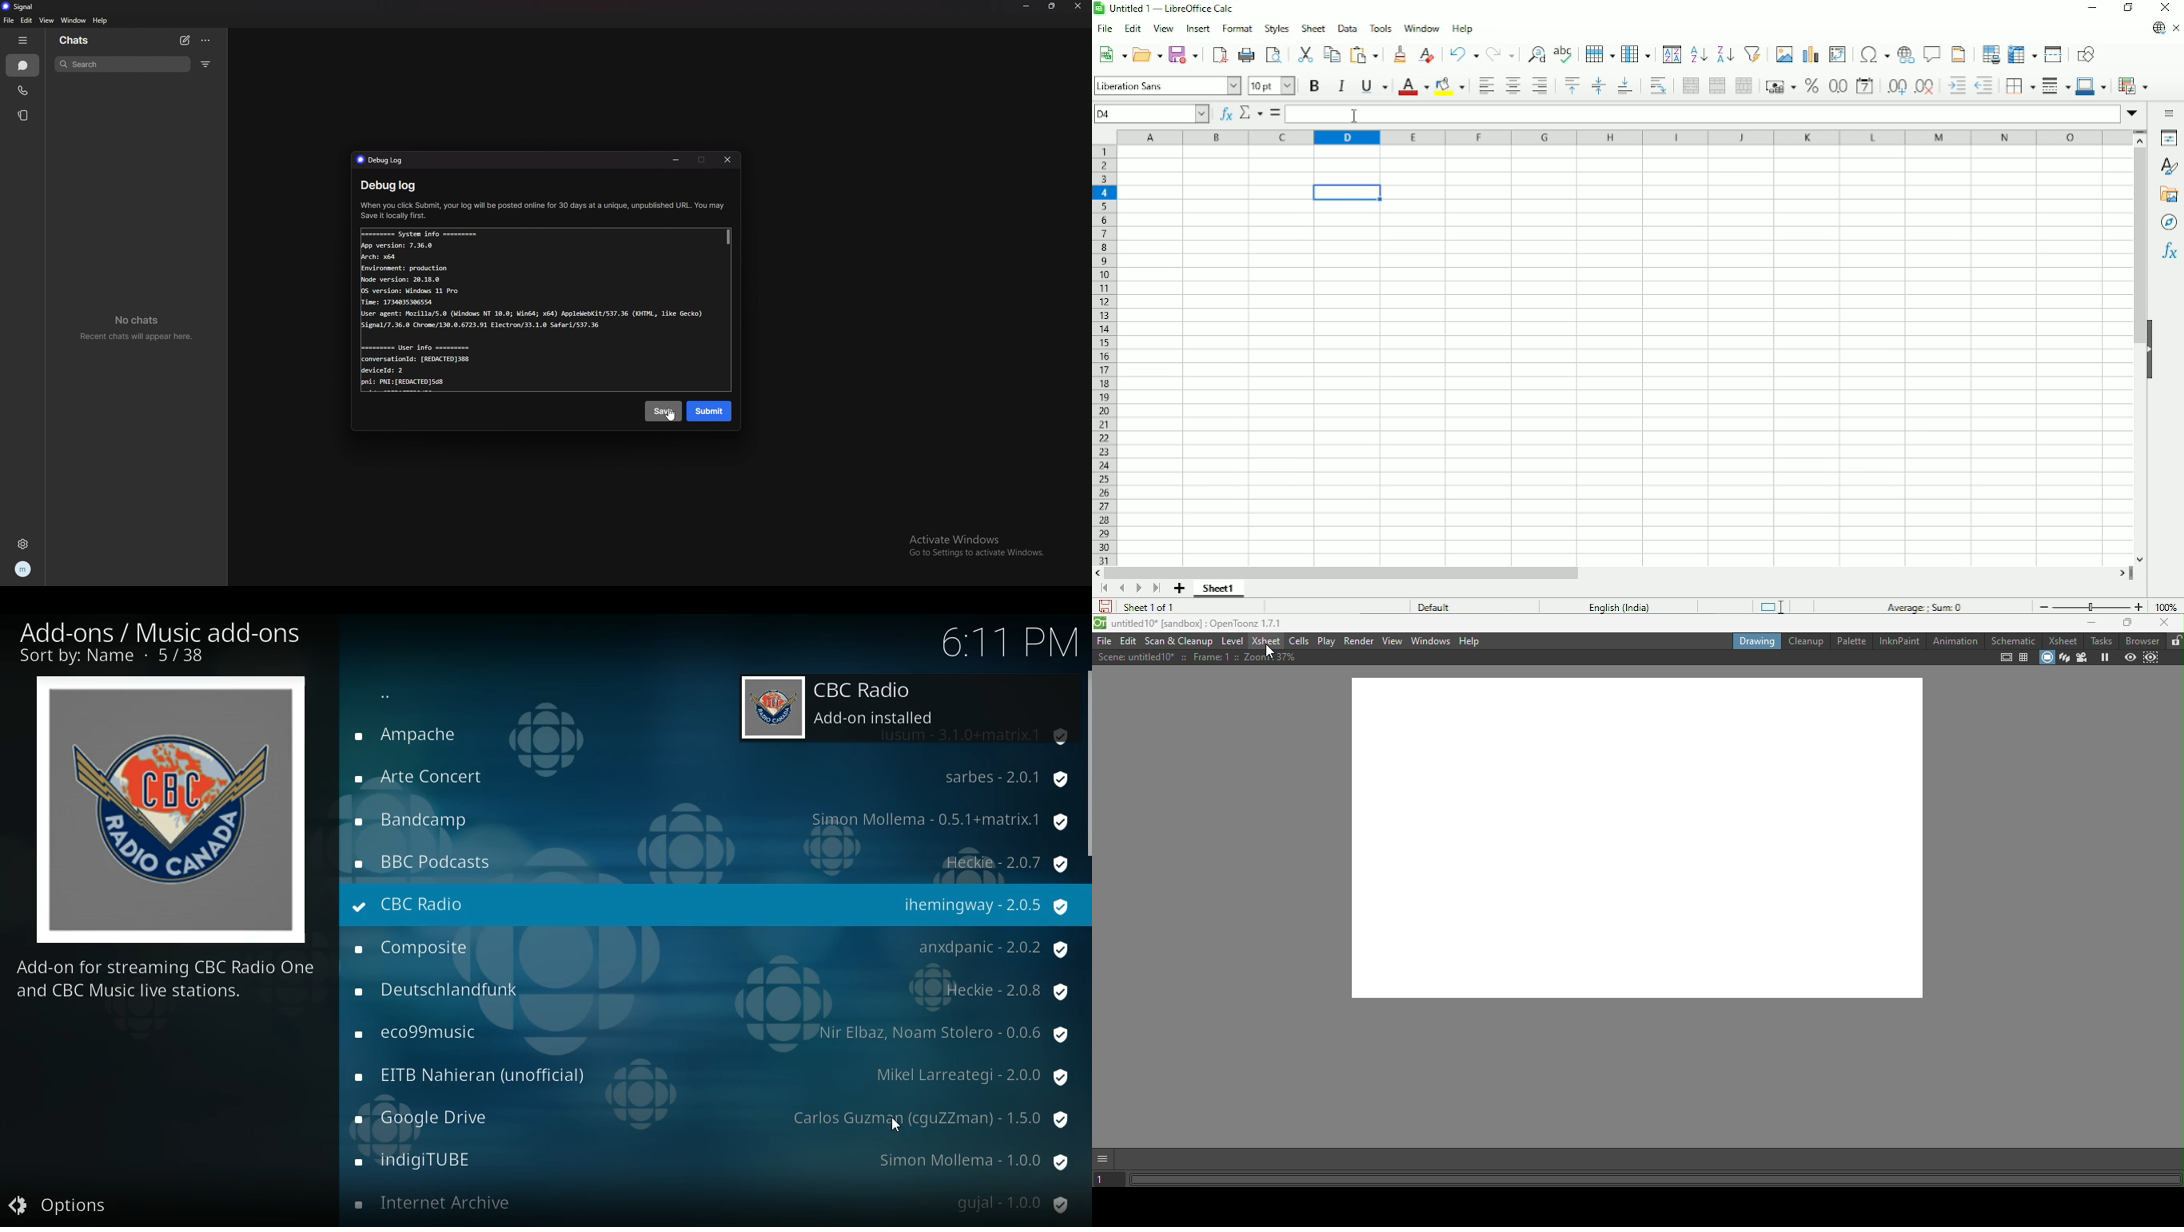  I want to click on Close document, so click(2176, 28).